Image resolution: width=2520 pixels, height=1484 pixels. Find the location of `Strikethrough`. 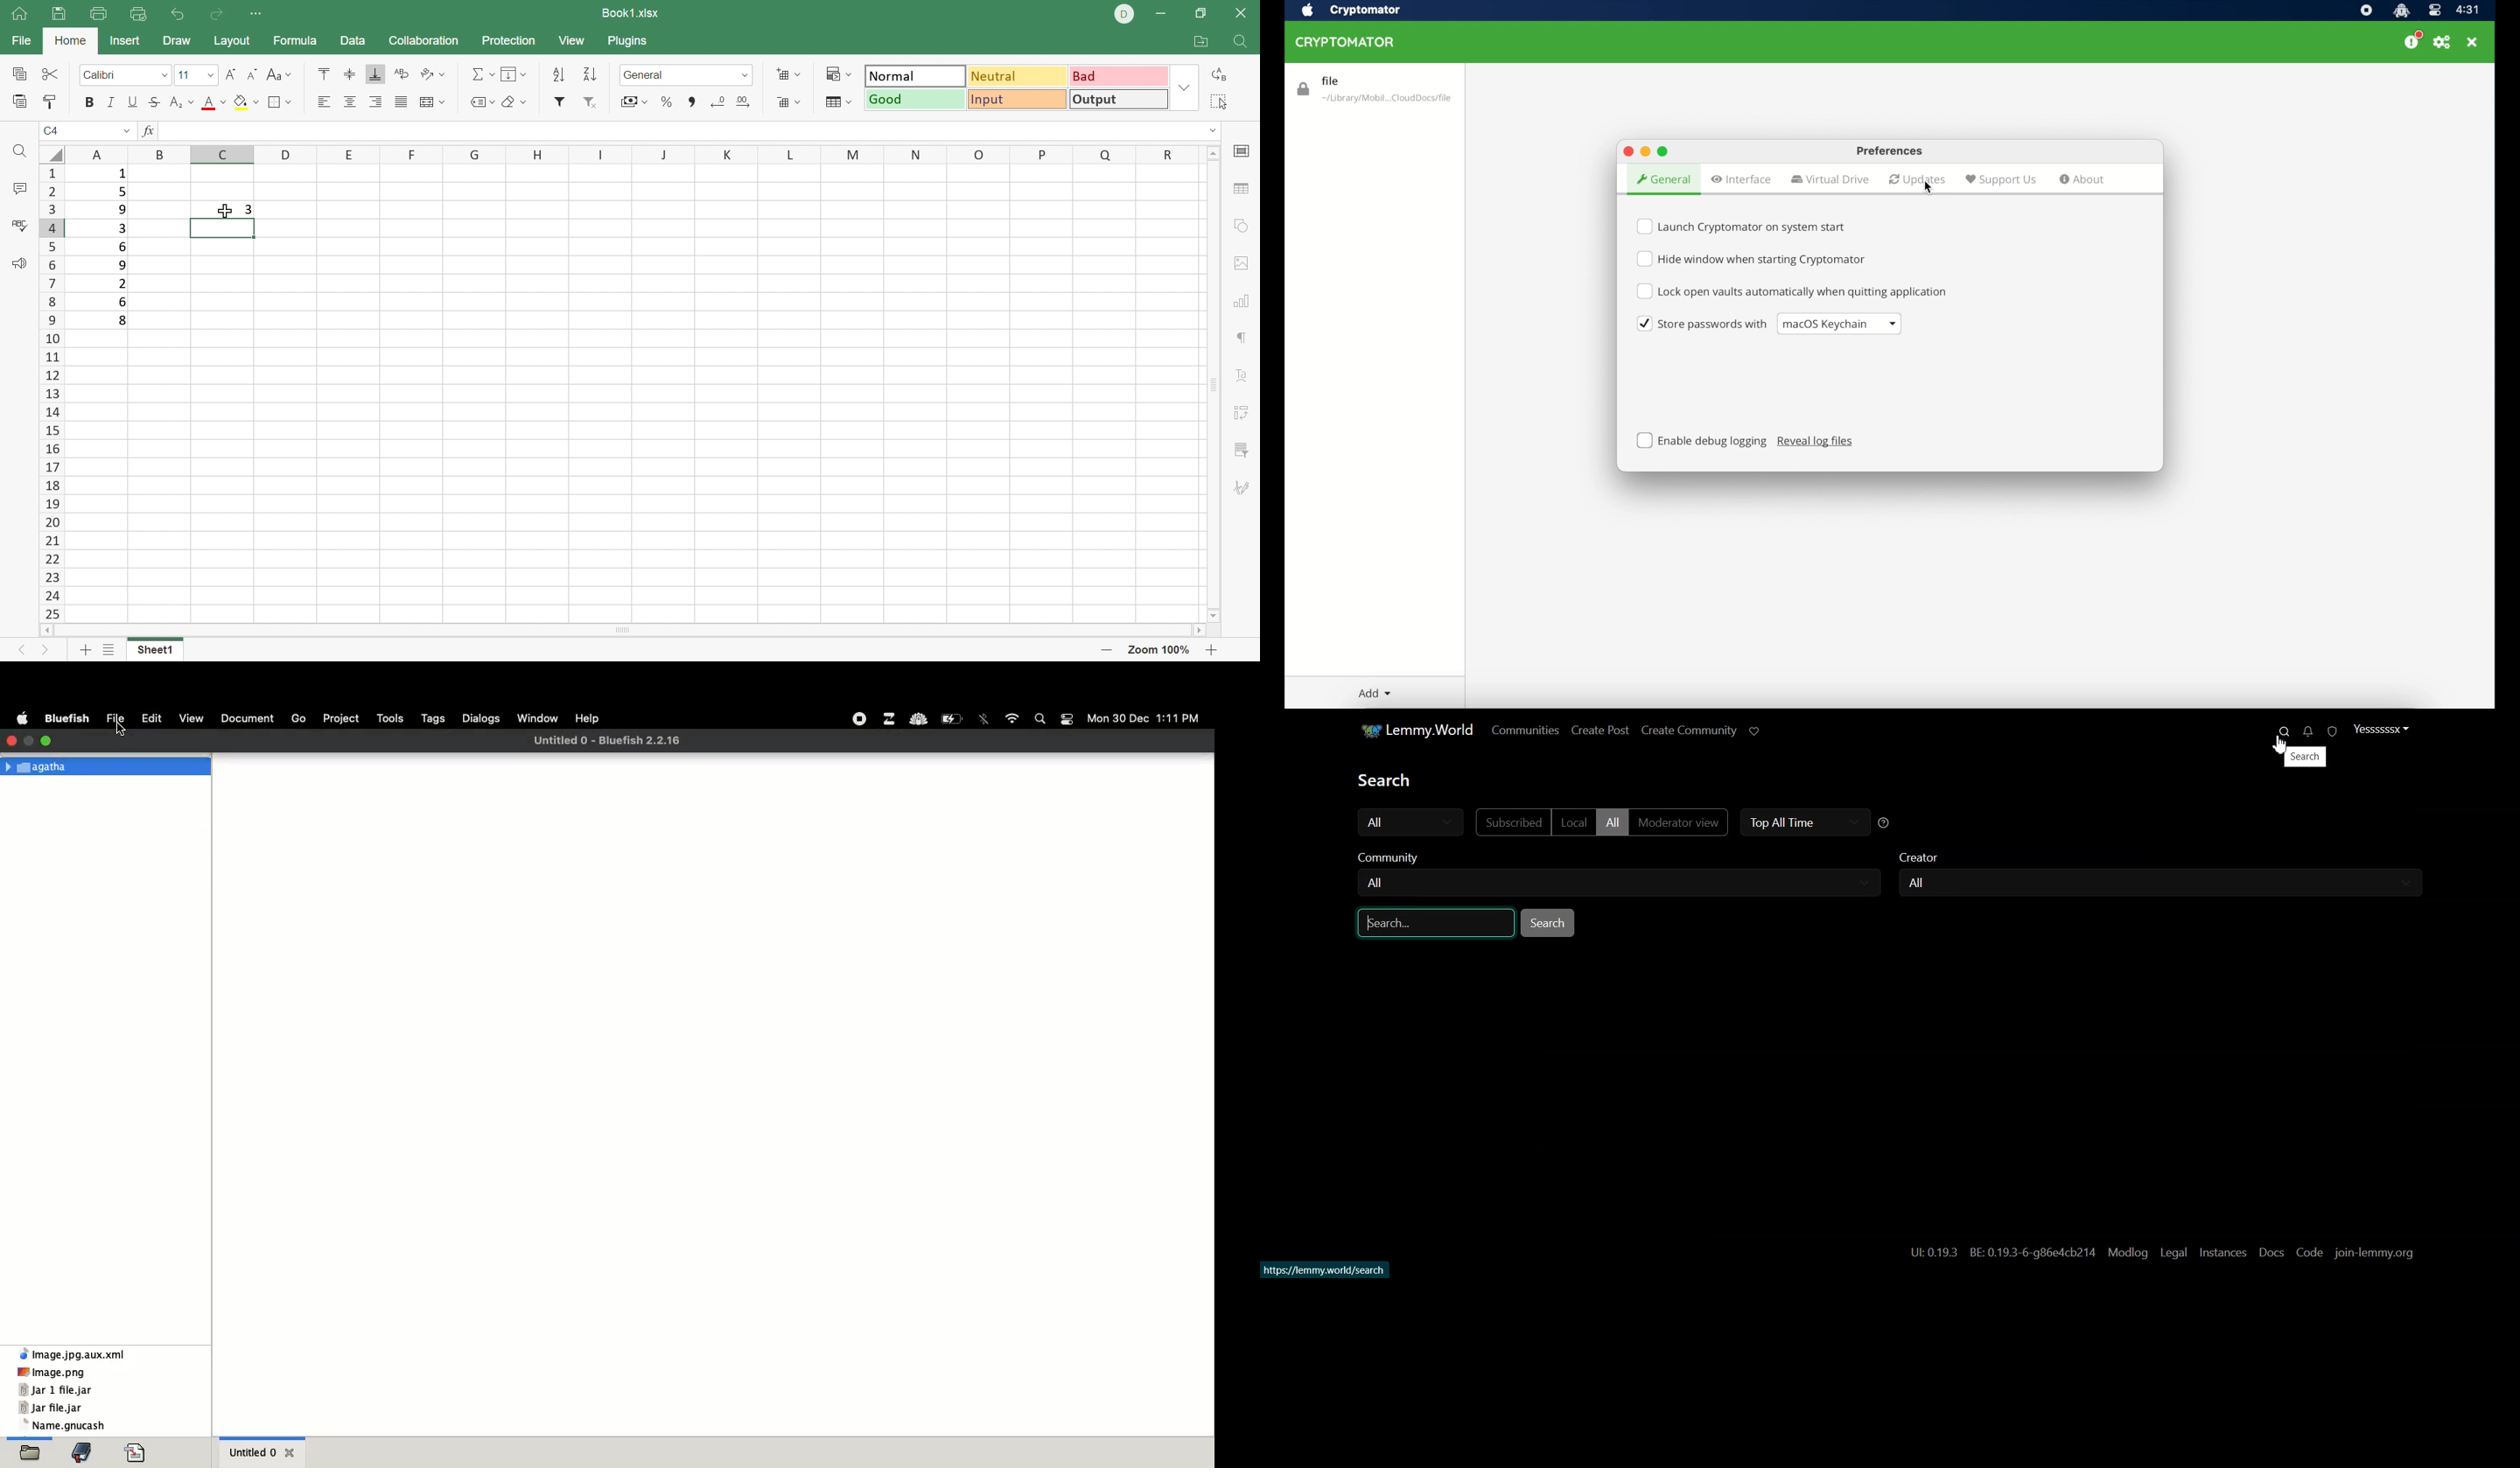

Strikethrough is located at coordinates (154, 101).